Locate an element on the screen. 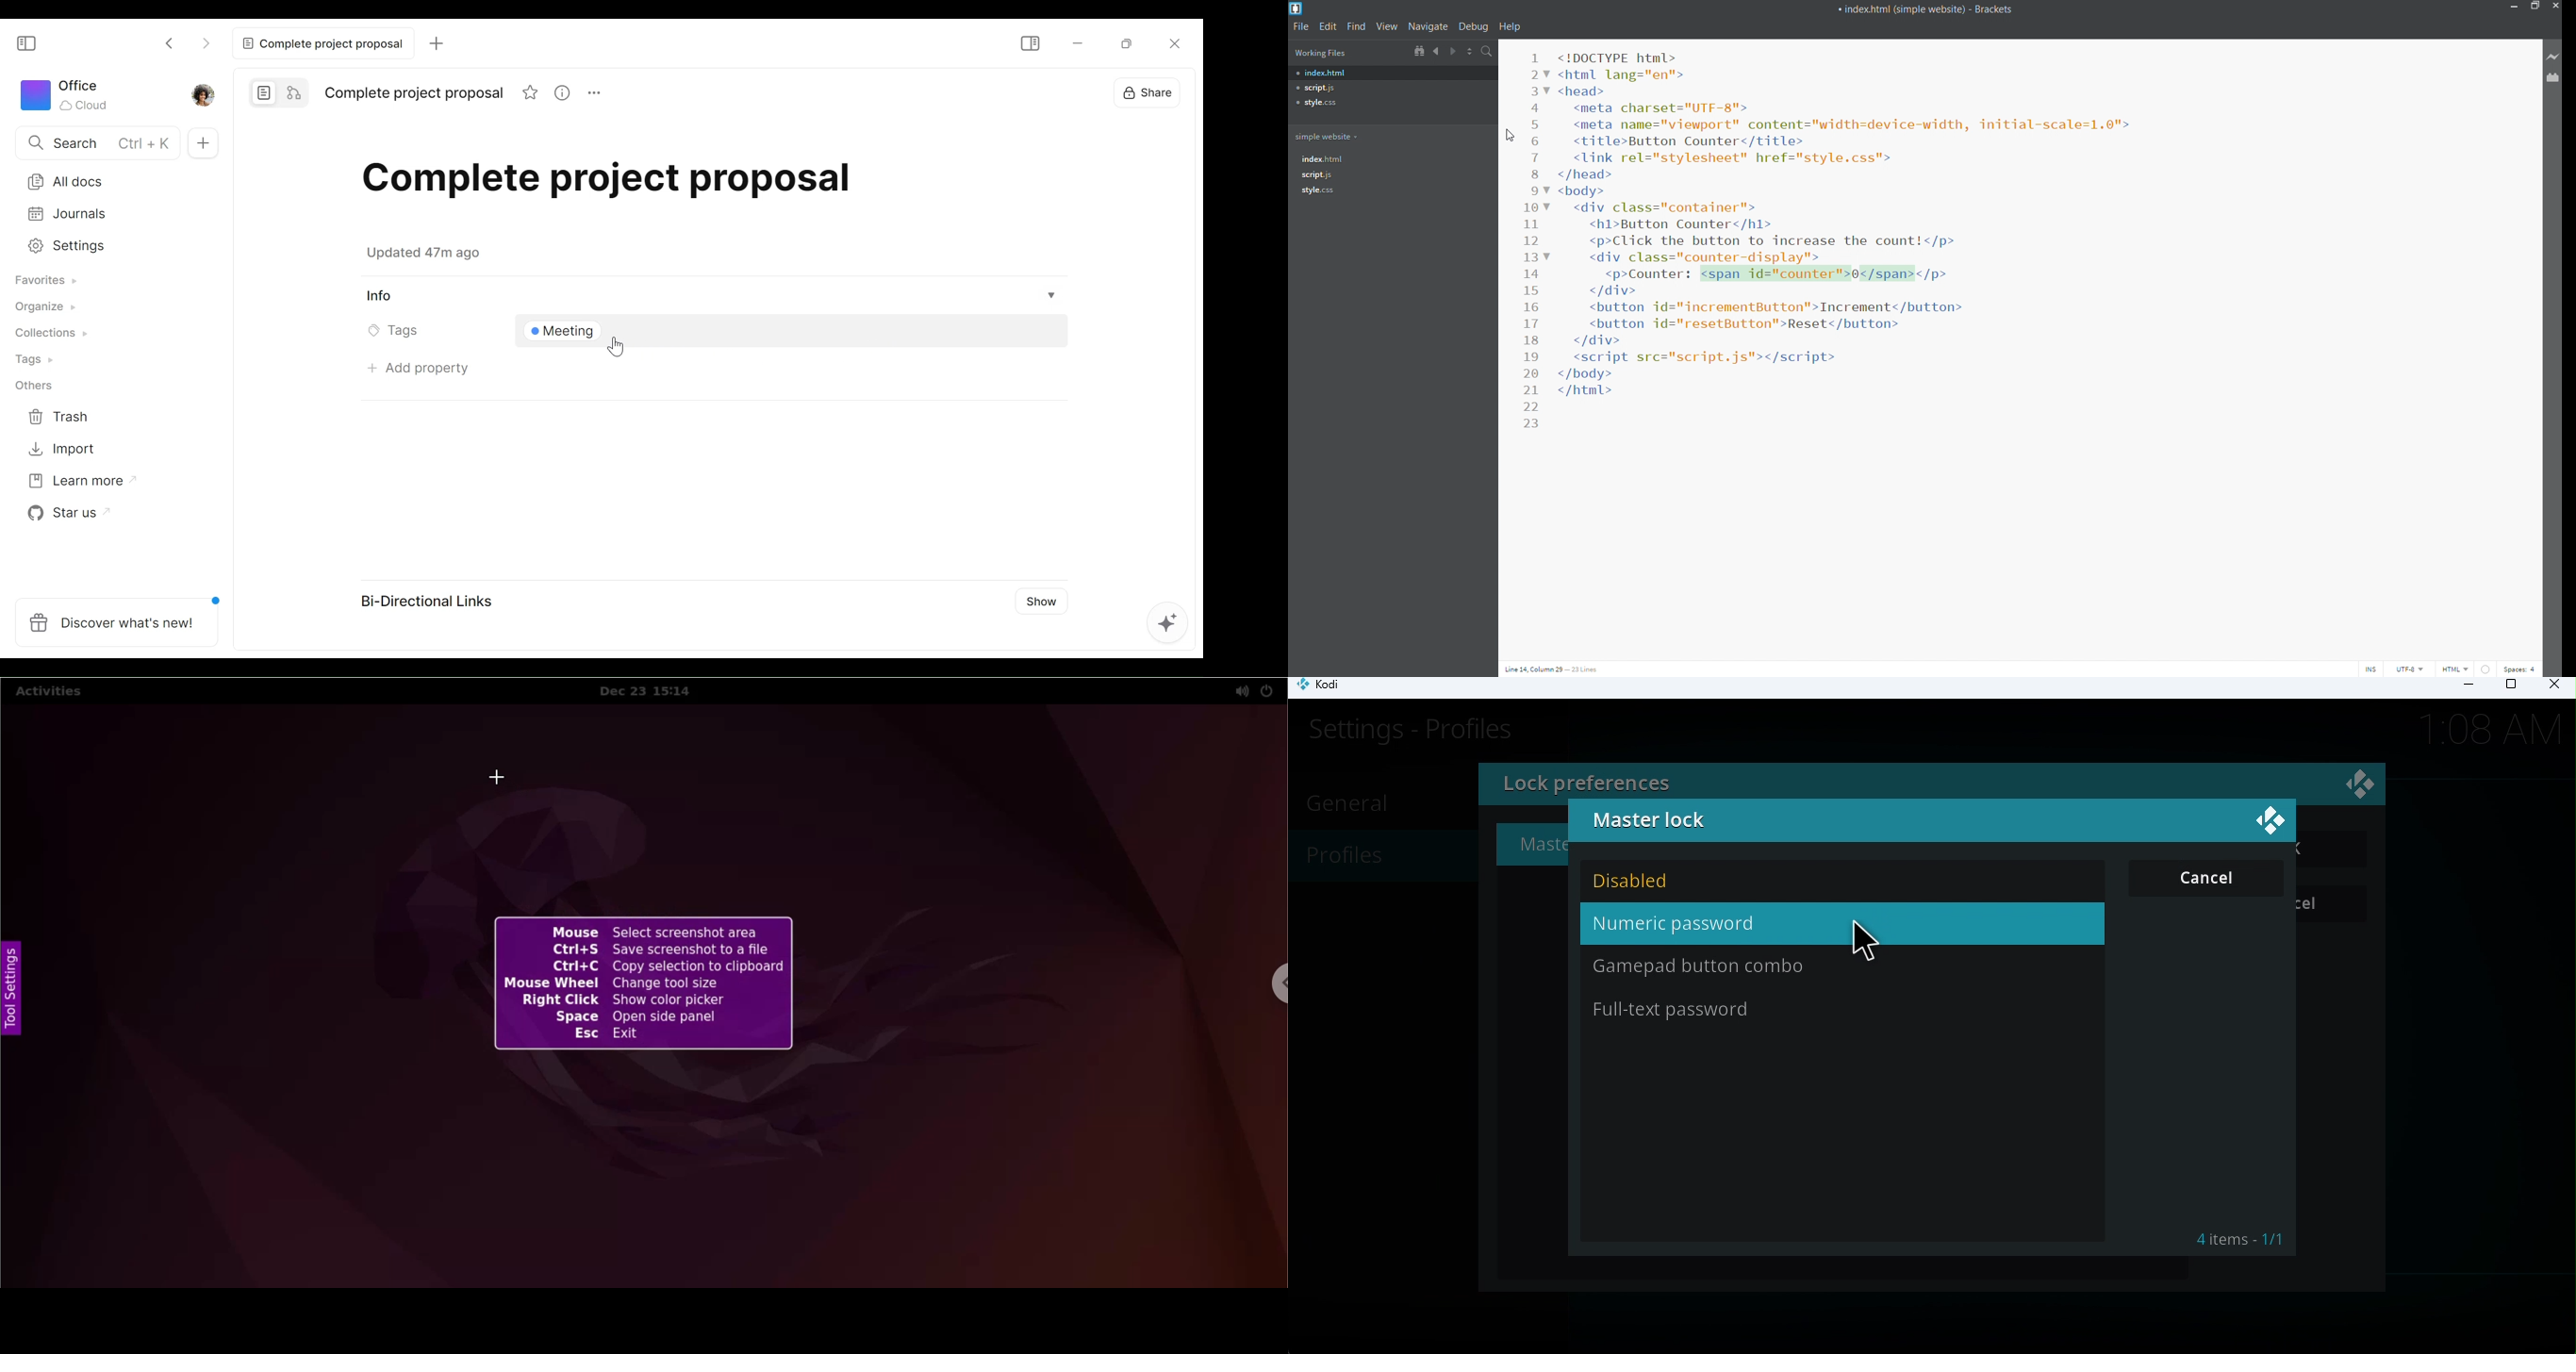 Image resolution: width=2576 pixels, height=1372 pixels. AFFiNE AI is located at coordinates (1165, 621).